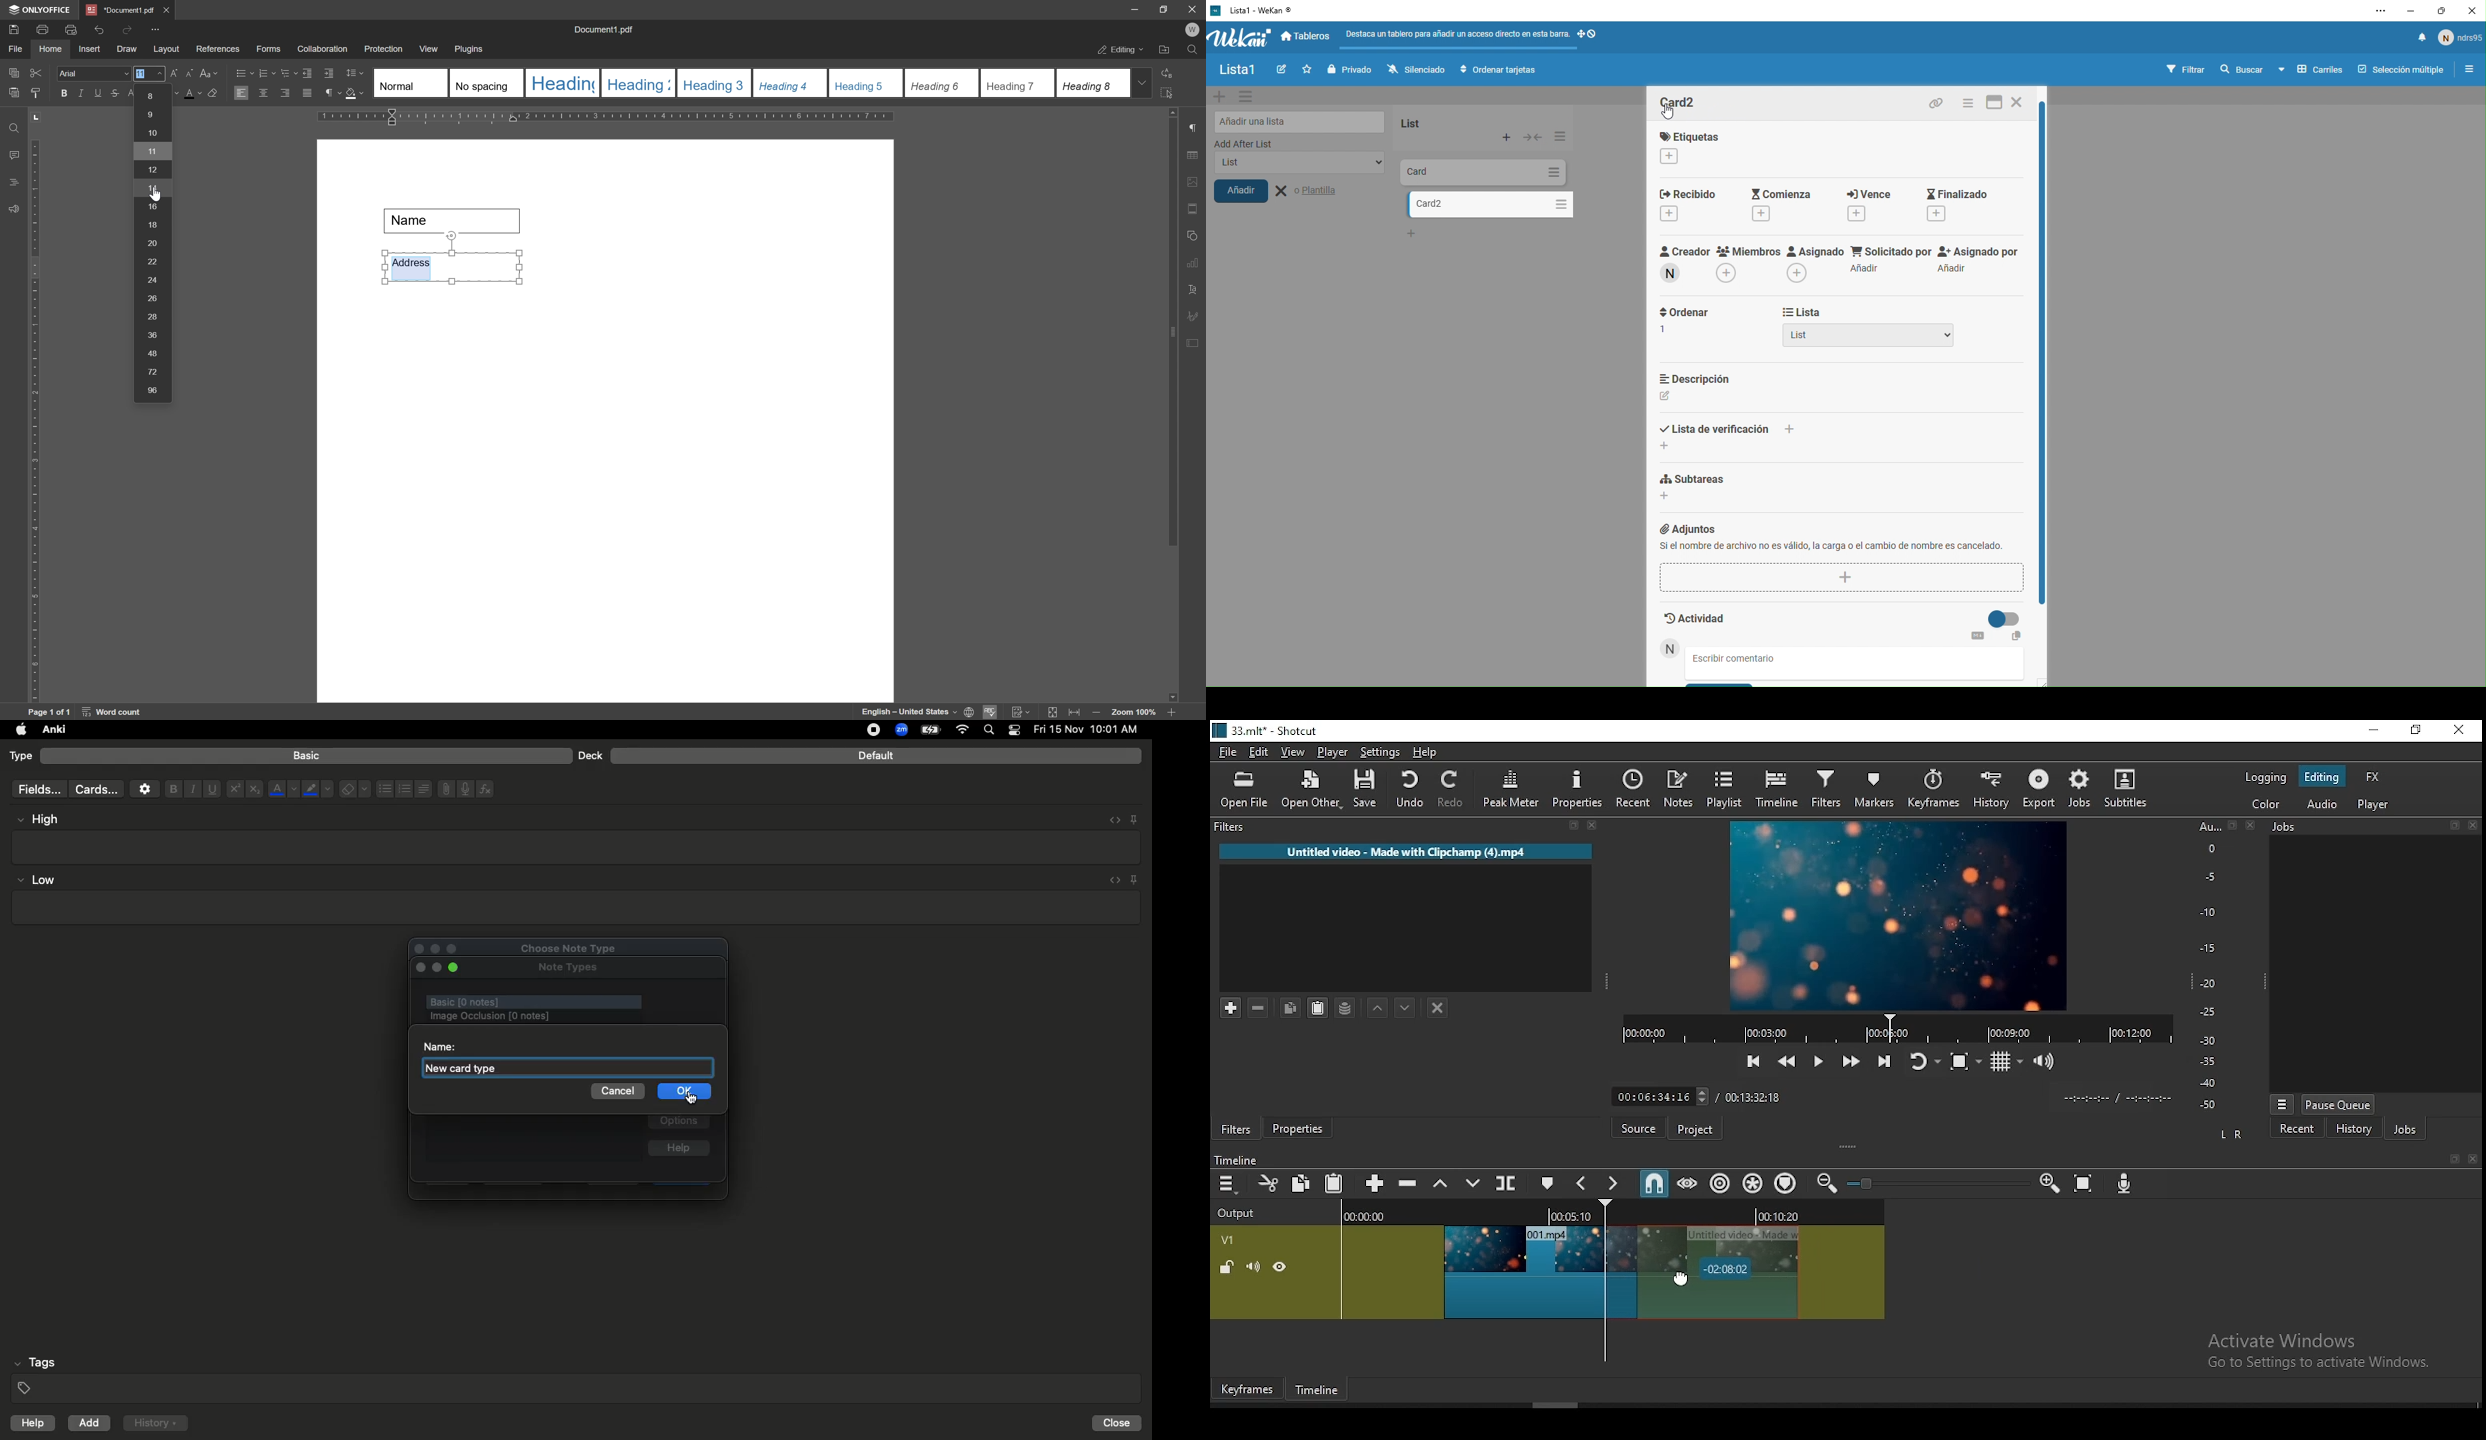 This screenshot has width=2492, height=1456. I want to click on New card type, so click(471, 1068).